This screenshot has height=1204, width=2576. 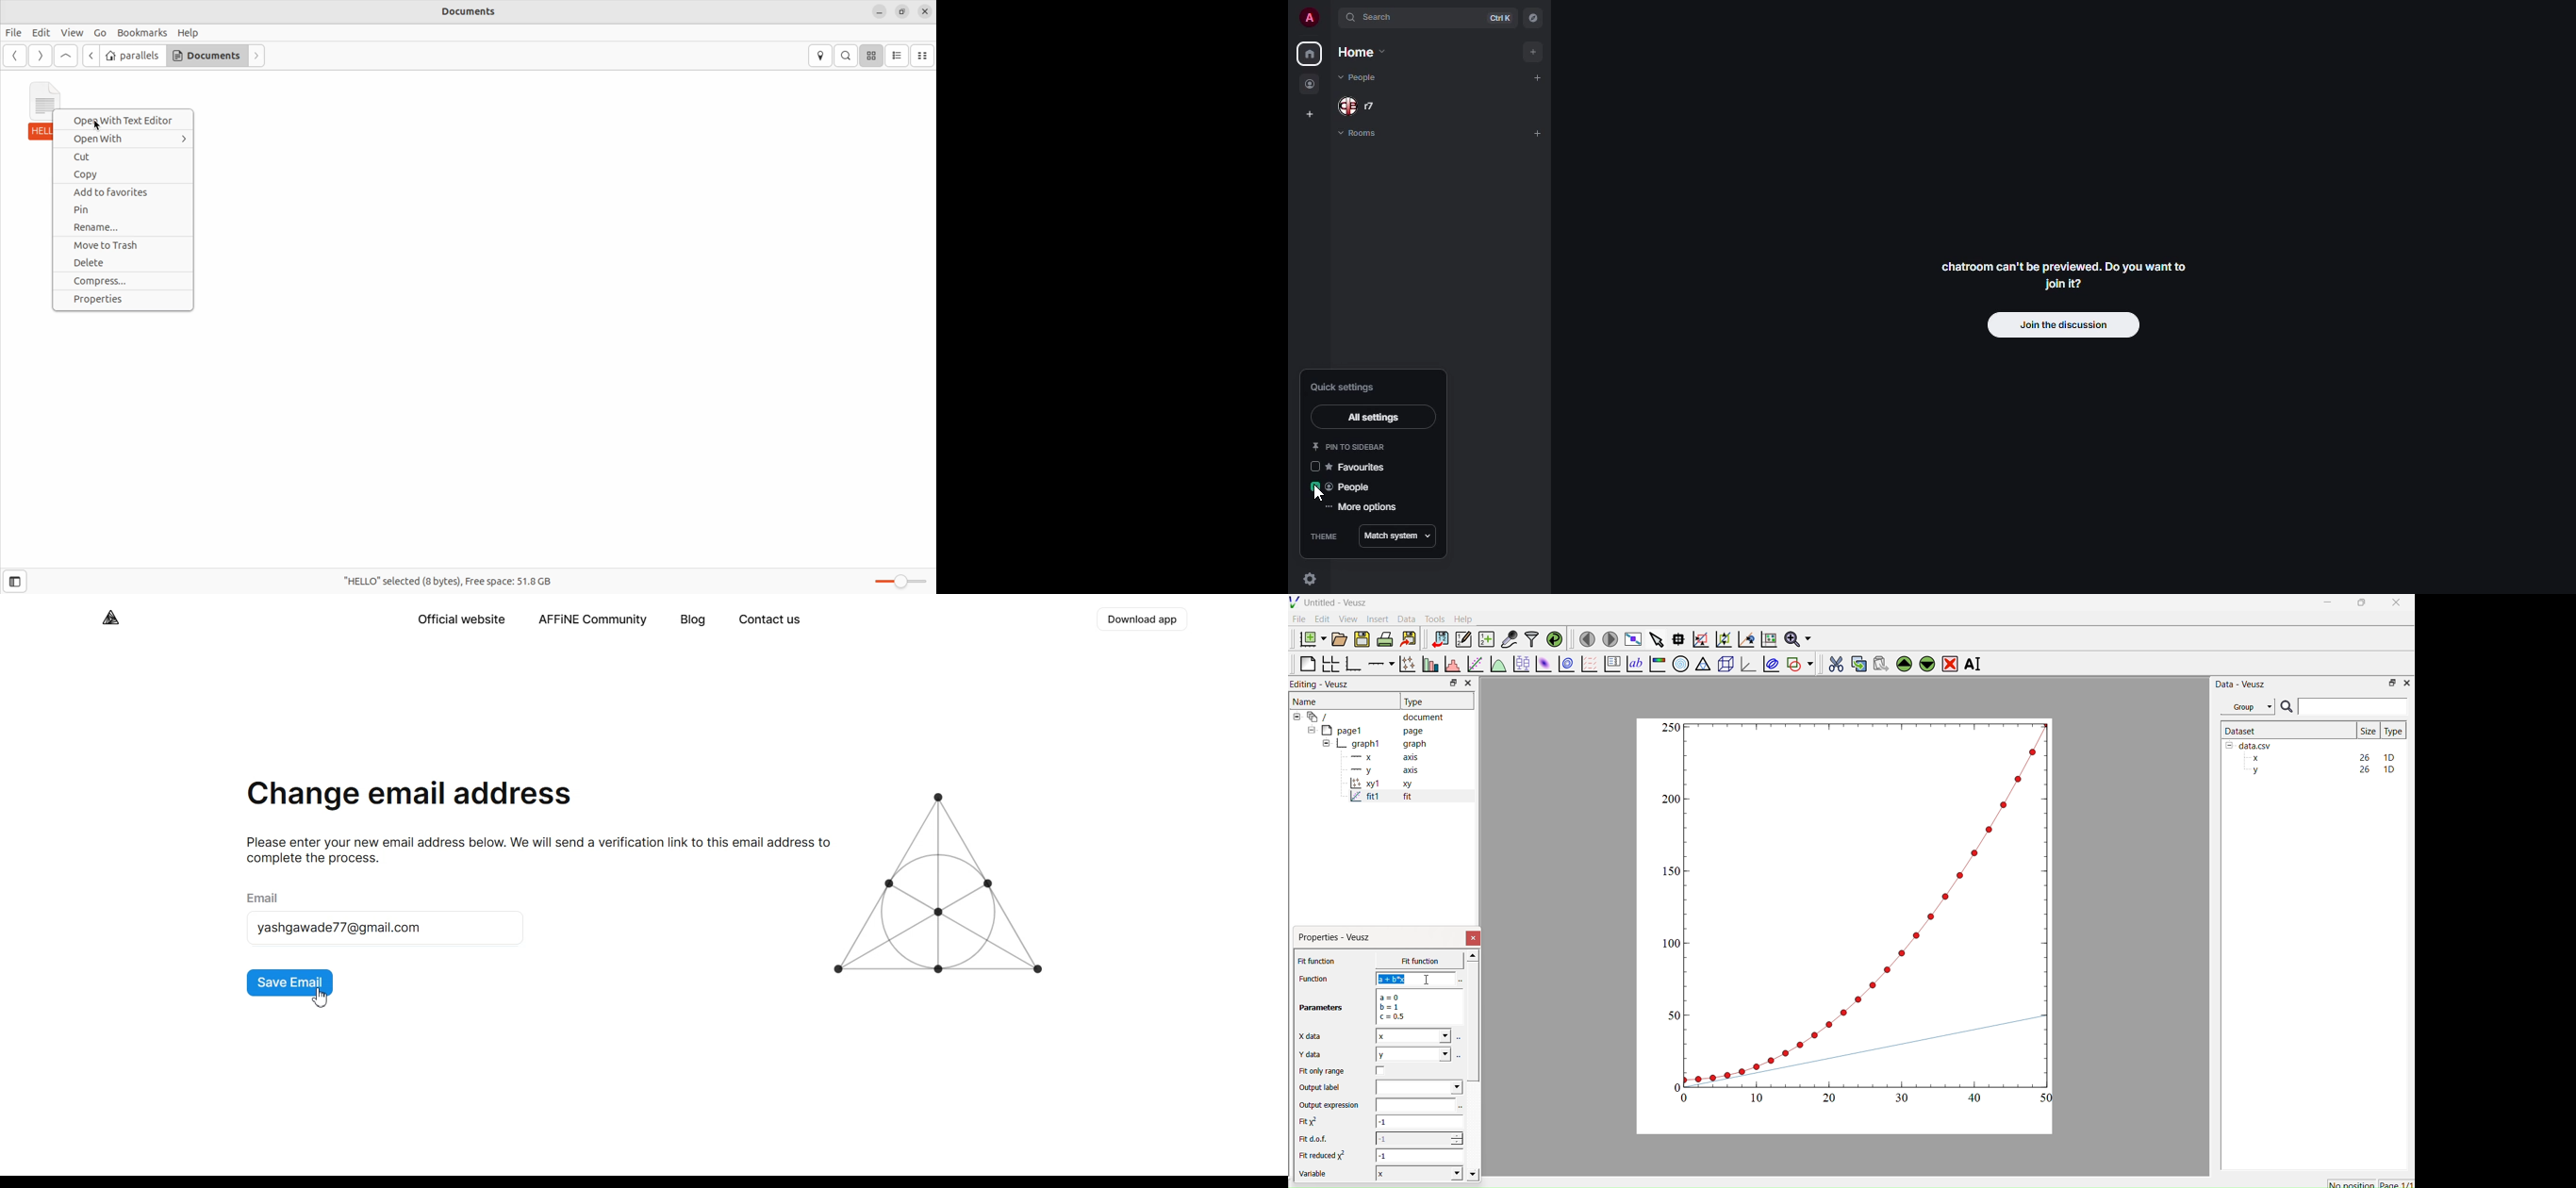 I want to click on document, so click(x=1373, y=716).